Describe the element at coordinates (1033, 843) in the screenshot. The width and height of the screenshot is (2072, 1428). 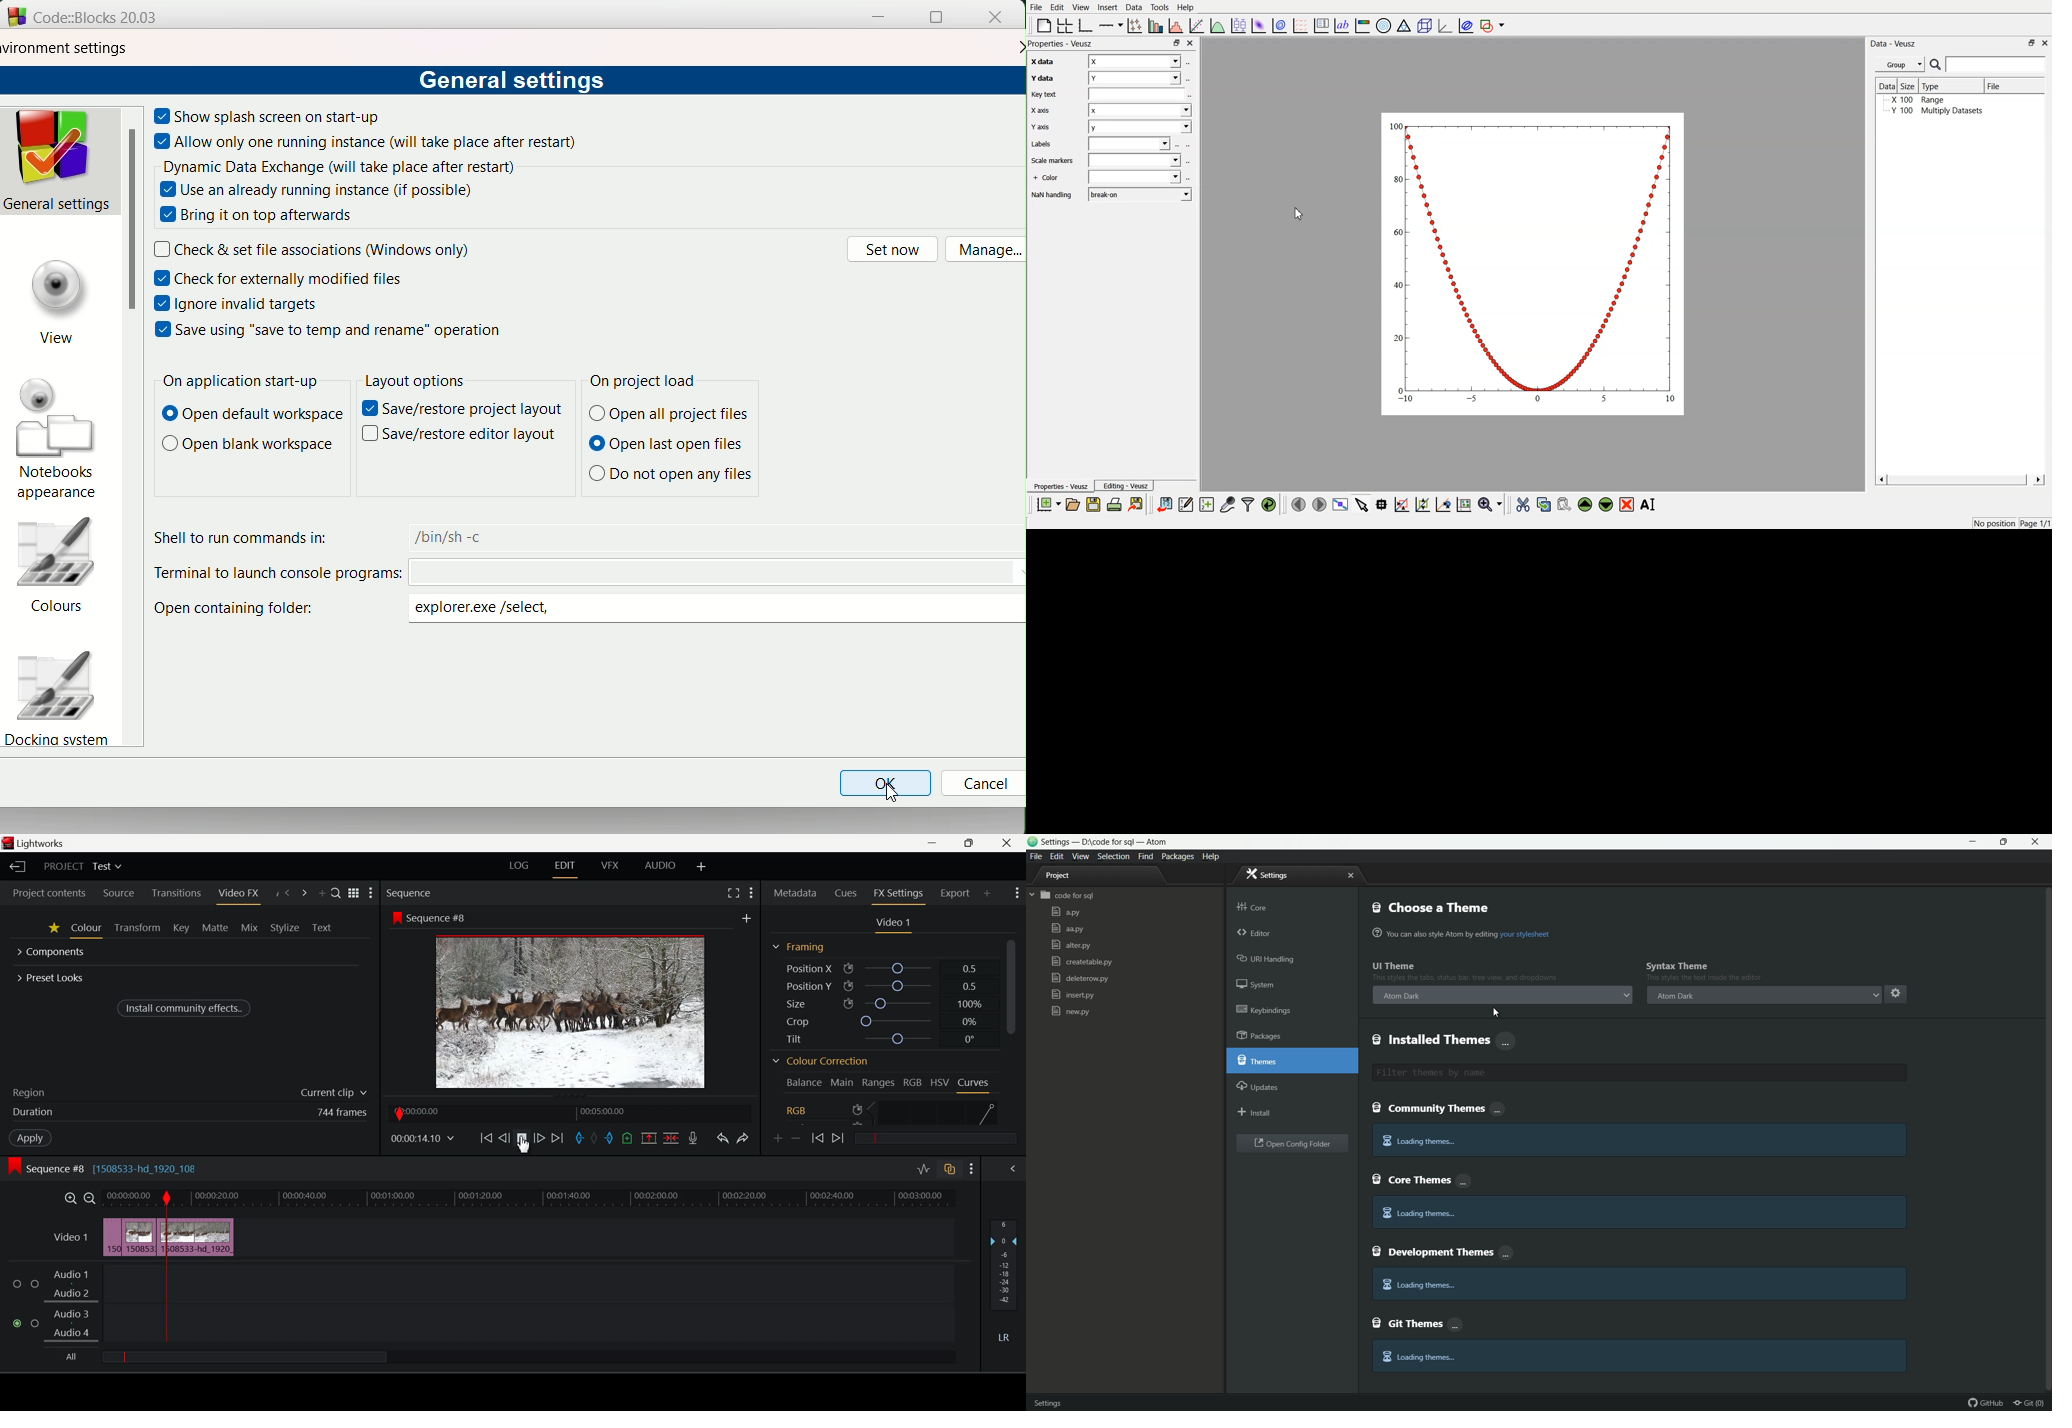
I see `logo` at that location.